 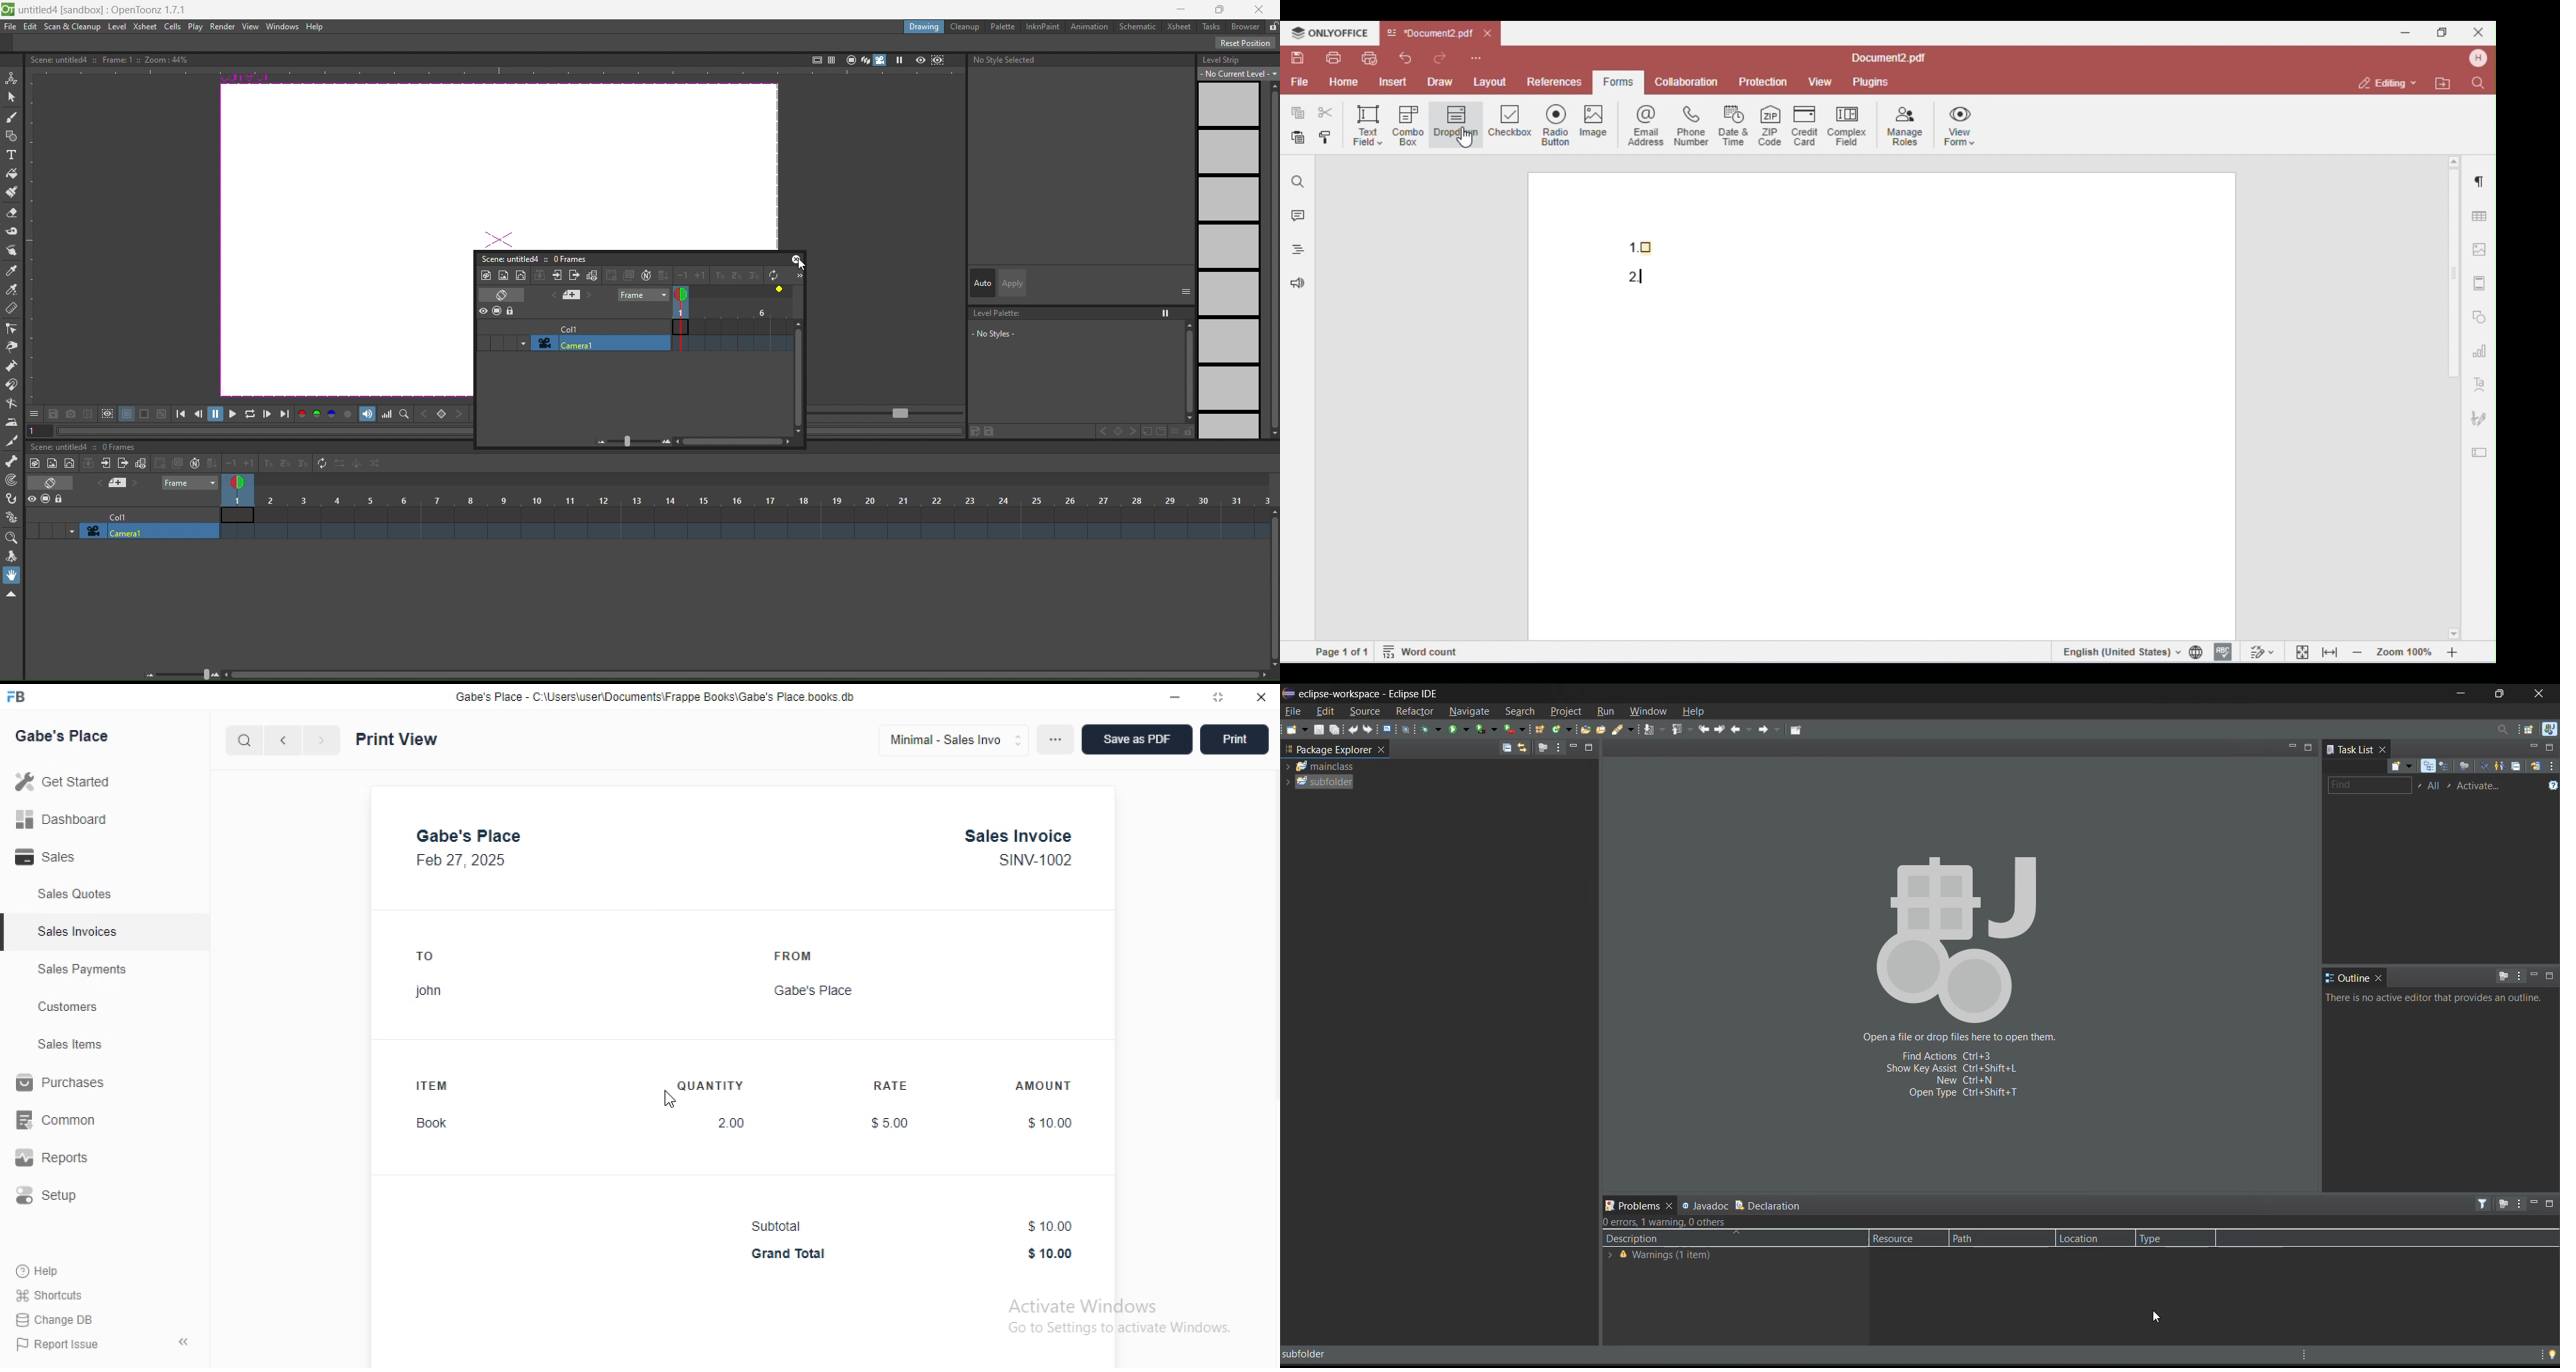 What do you see at coordinates (50, 1295) in the screenshot?
I see `shortcuts` at bounding box center [50, 1295].